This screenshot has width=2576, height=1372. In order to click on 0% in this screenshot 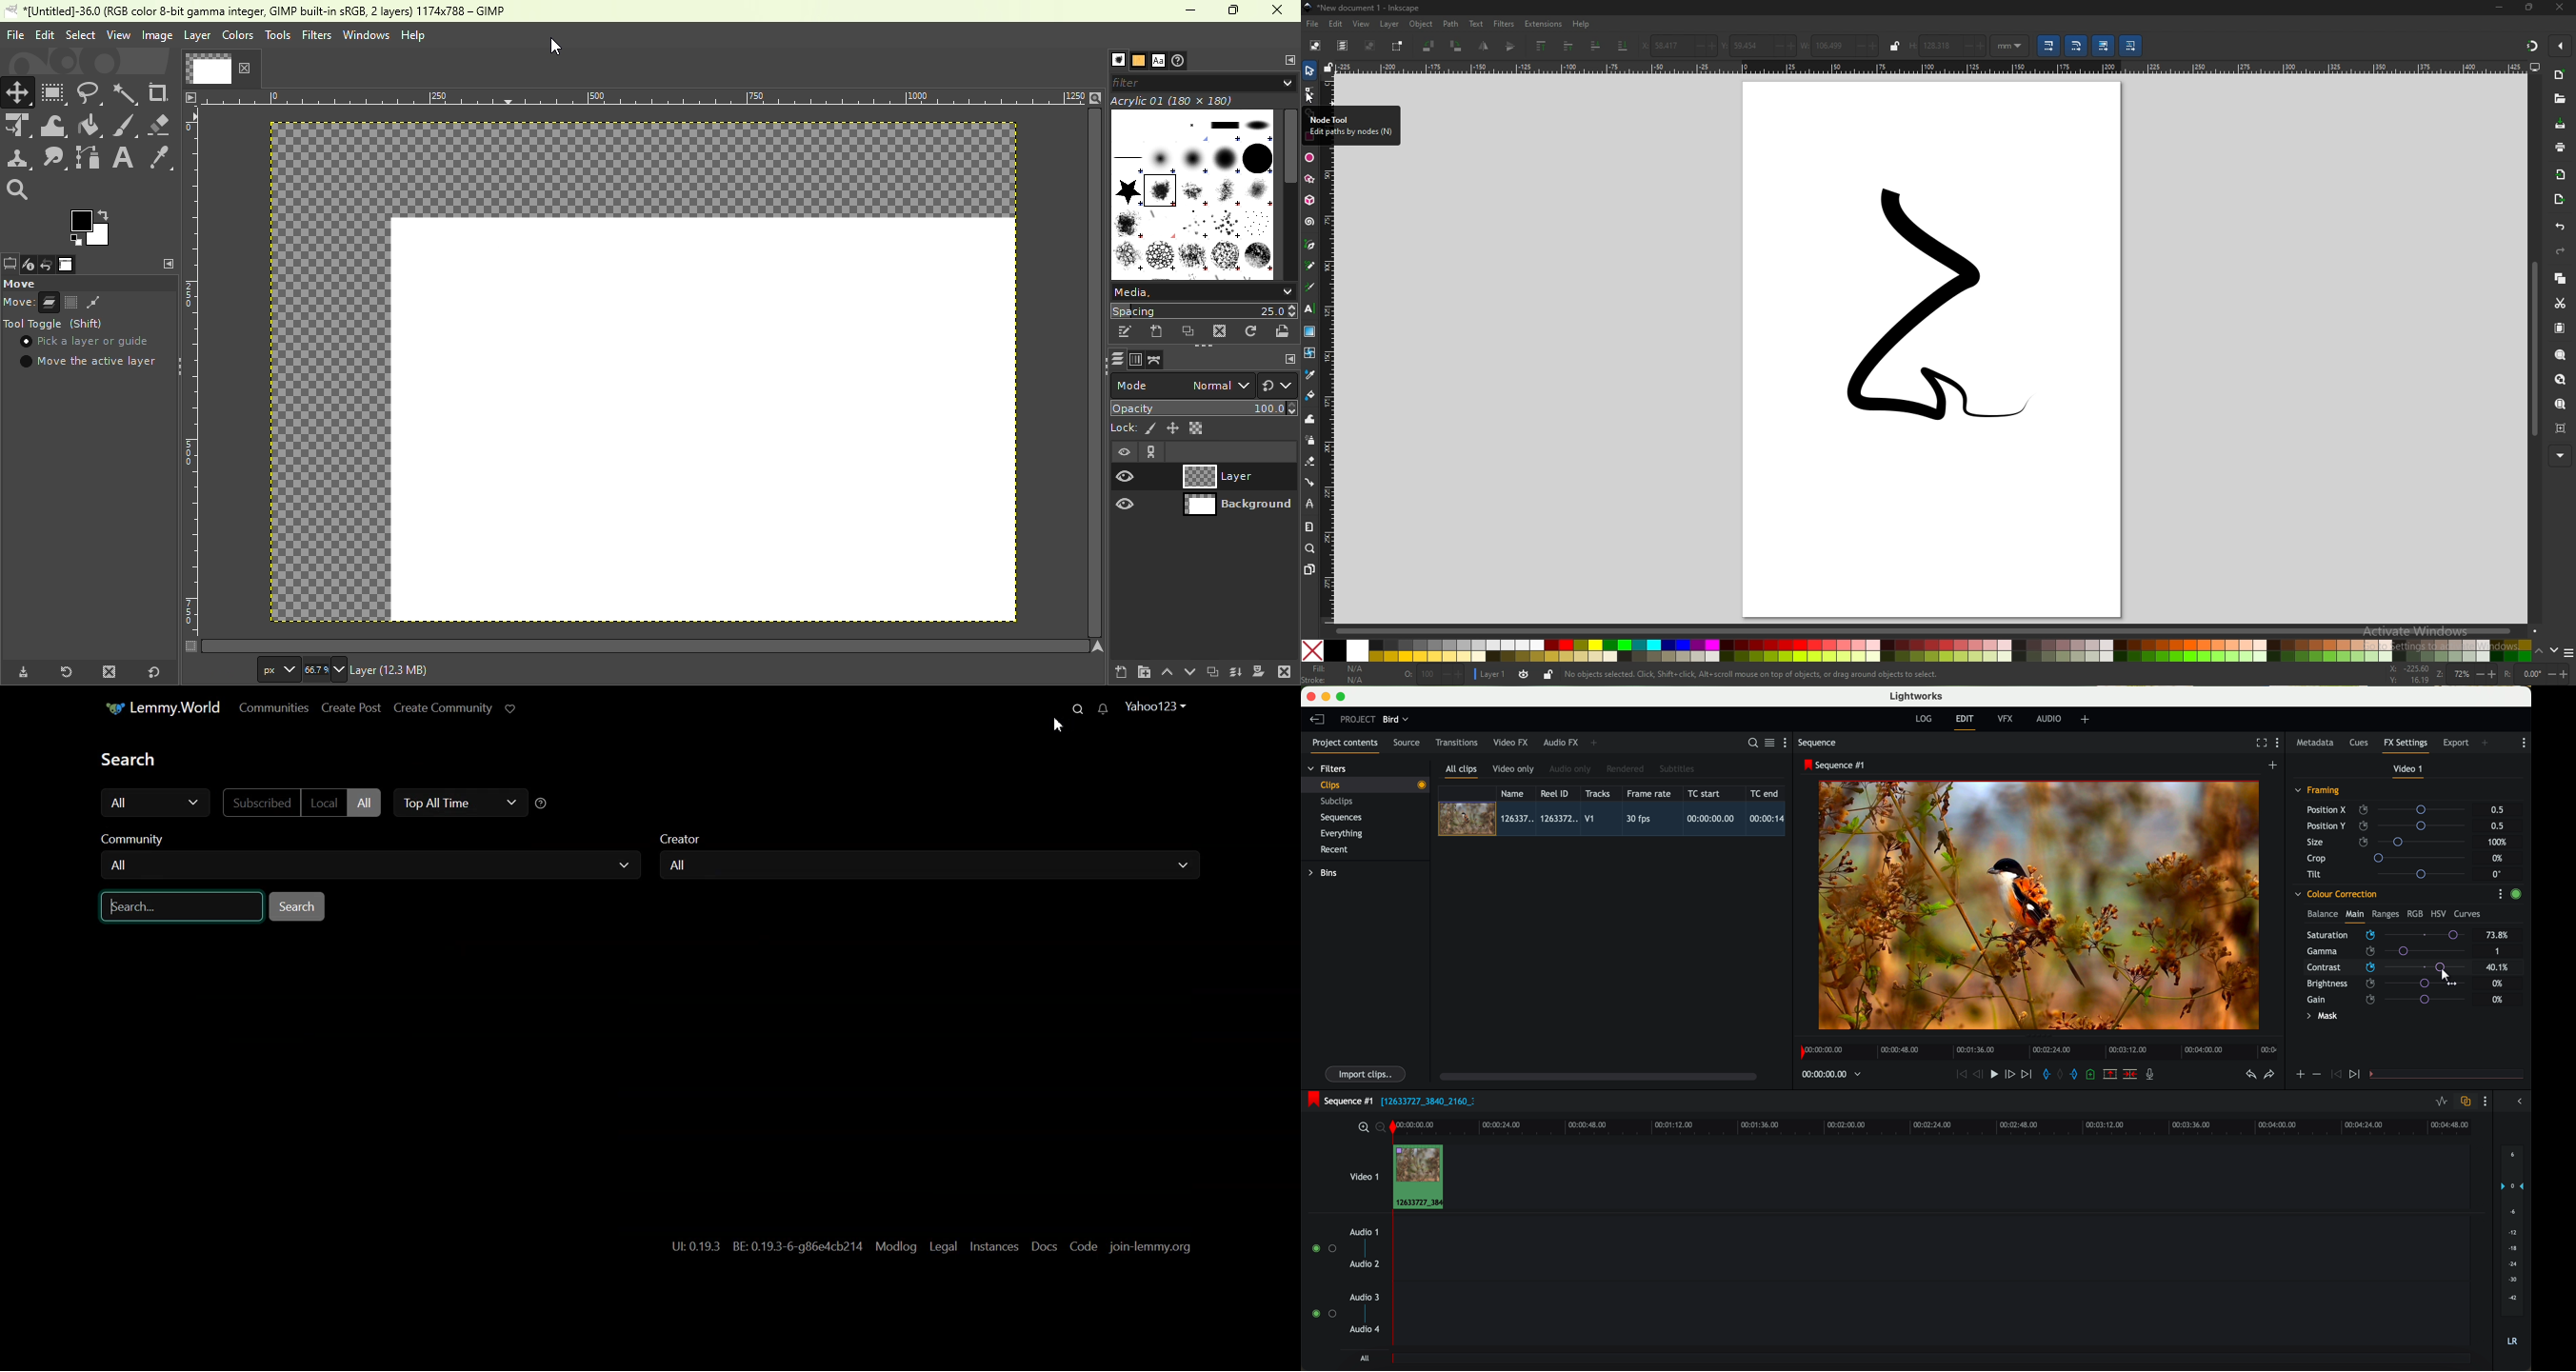, I will do `click(2498, 982)`.